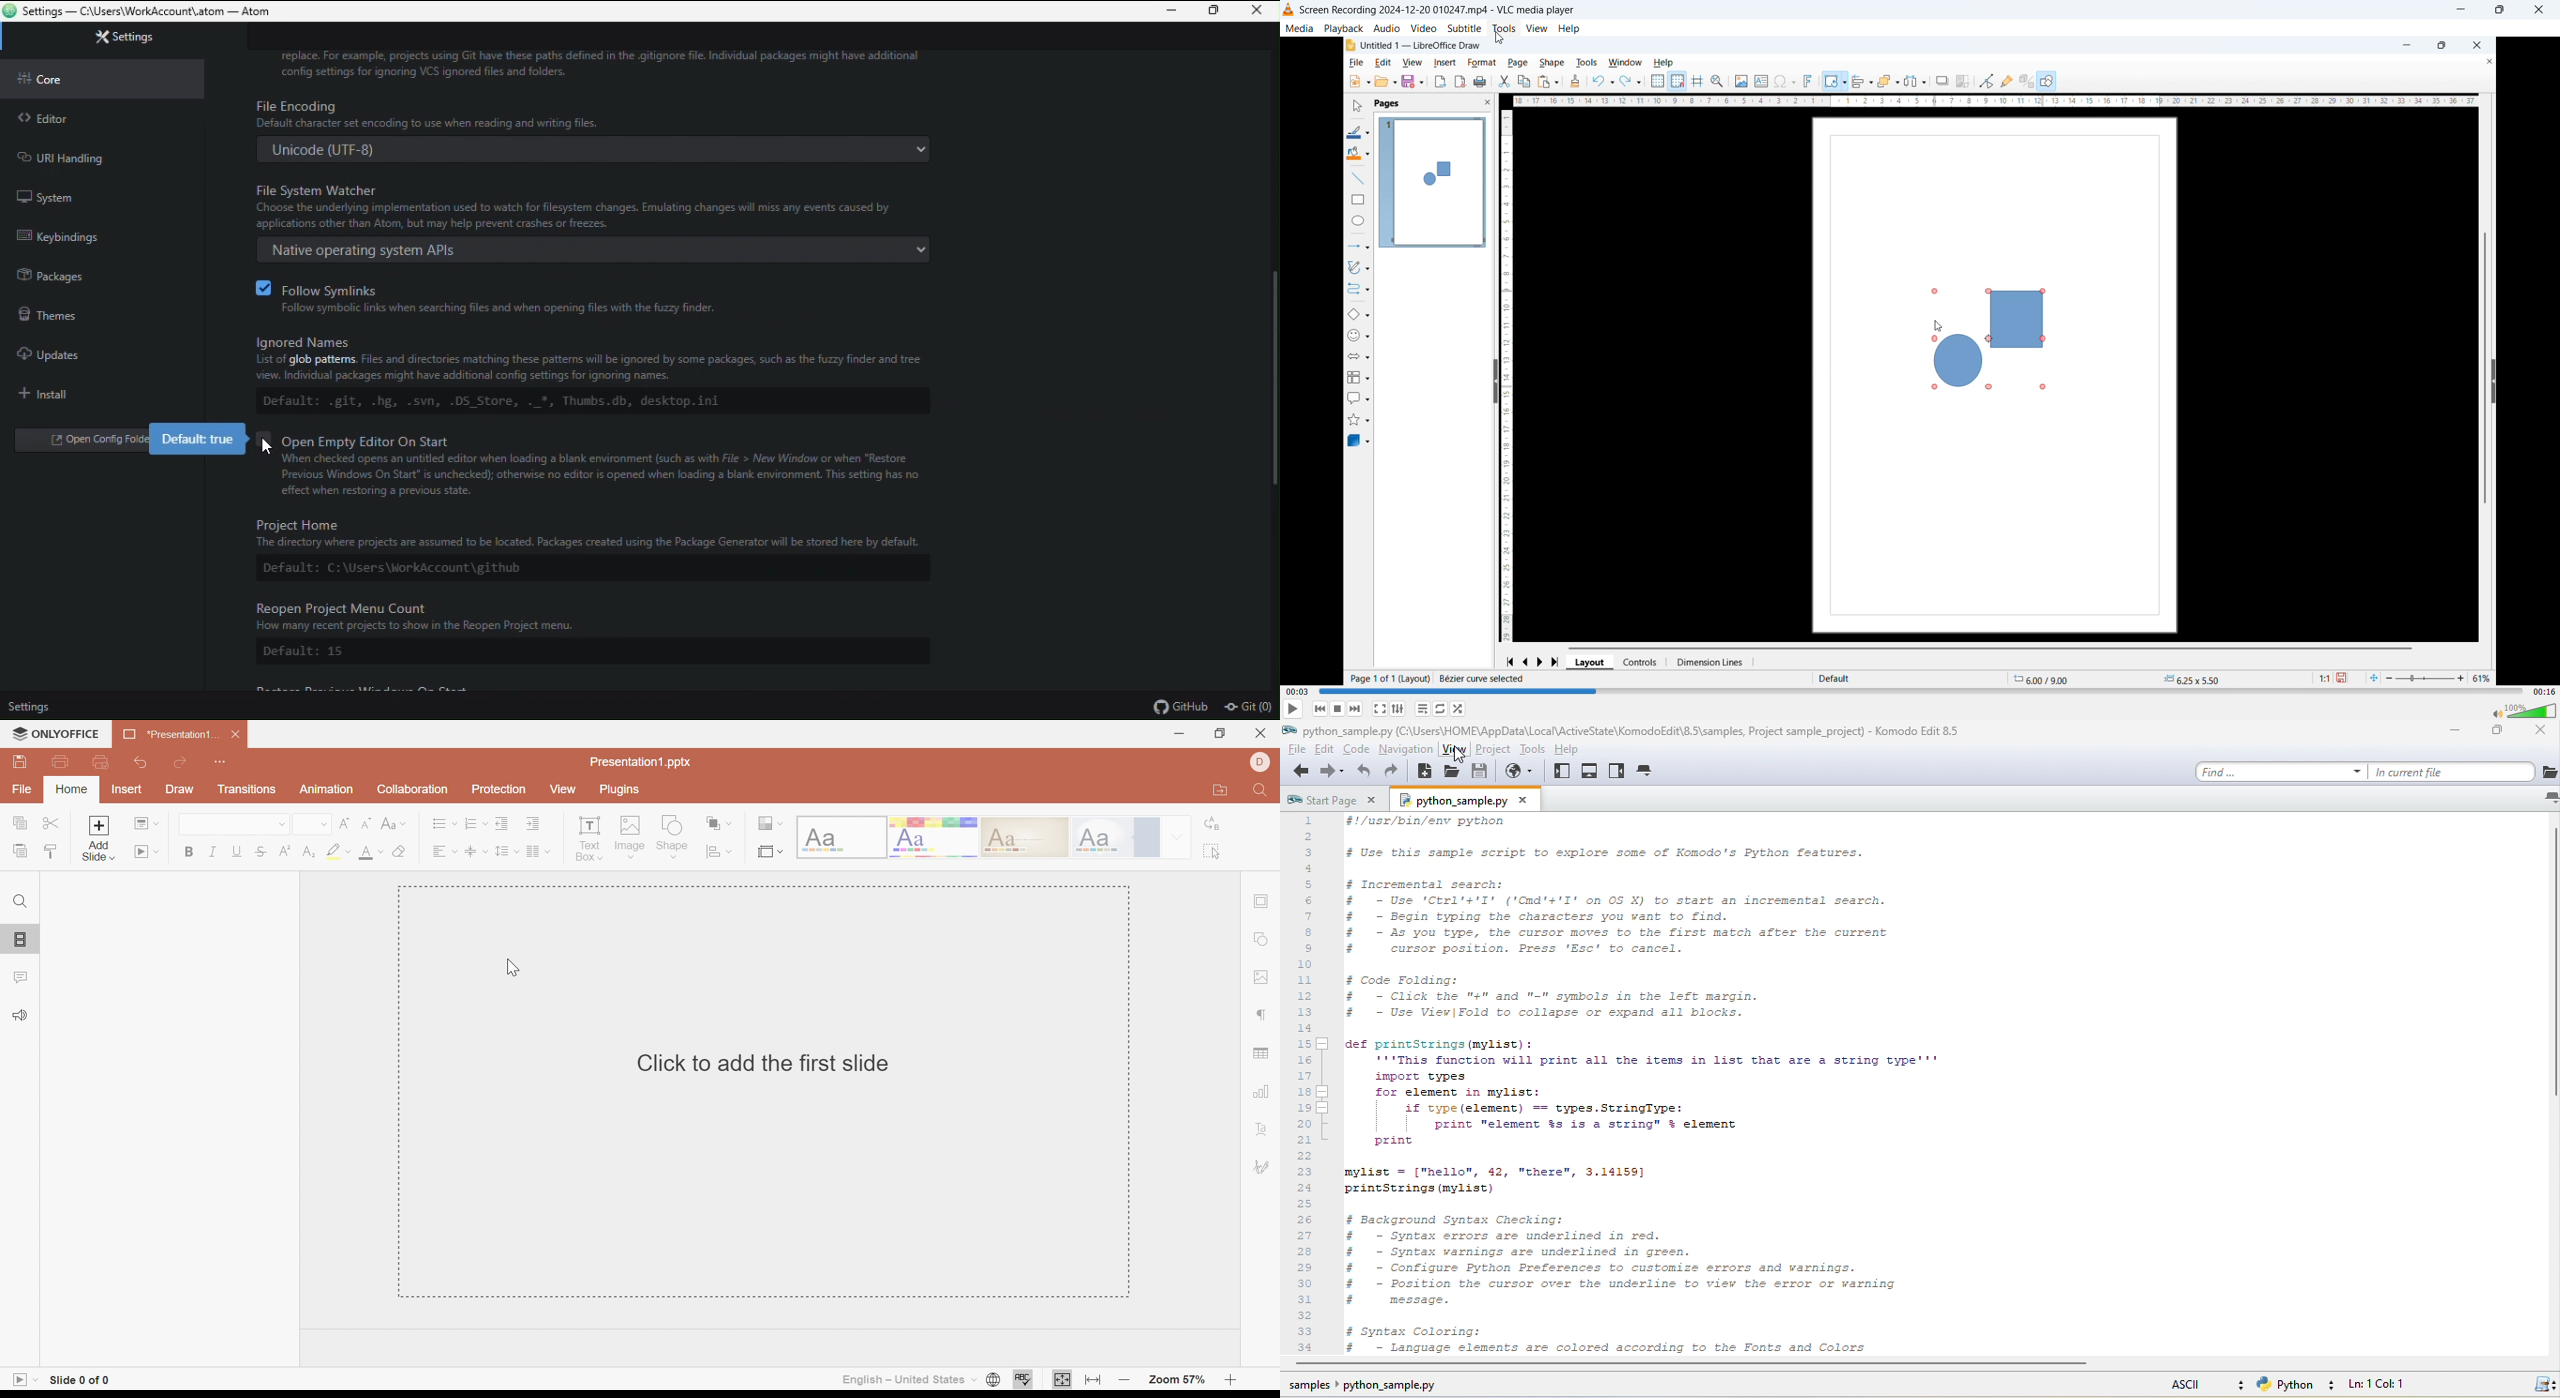  I want to click on Drop Down, so click(156, 823).